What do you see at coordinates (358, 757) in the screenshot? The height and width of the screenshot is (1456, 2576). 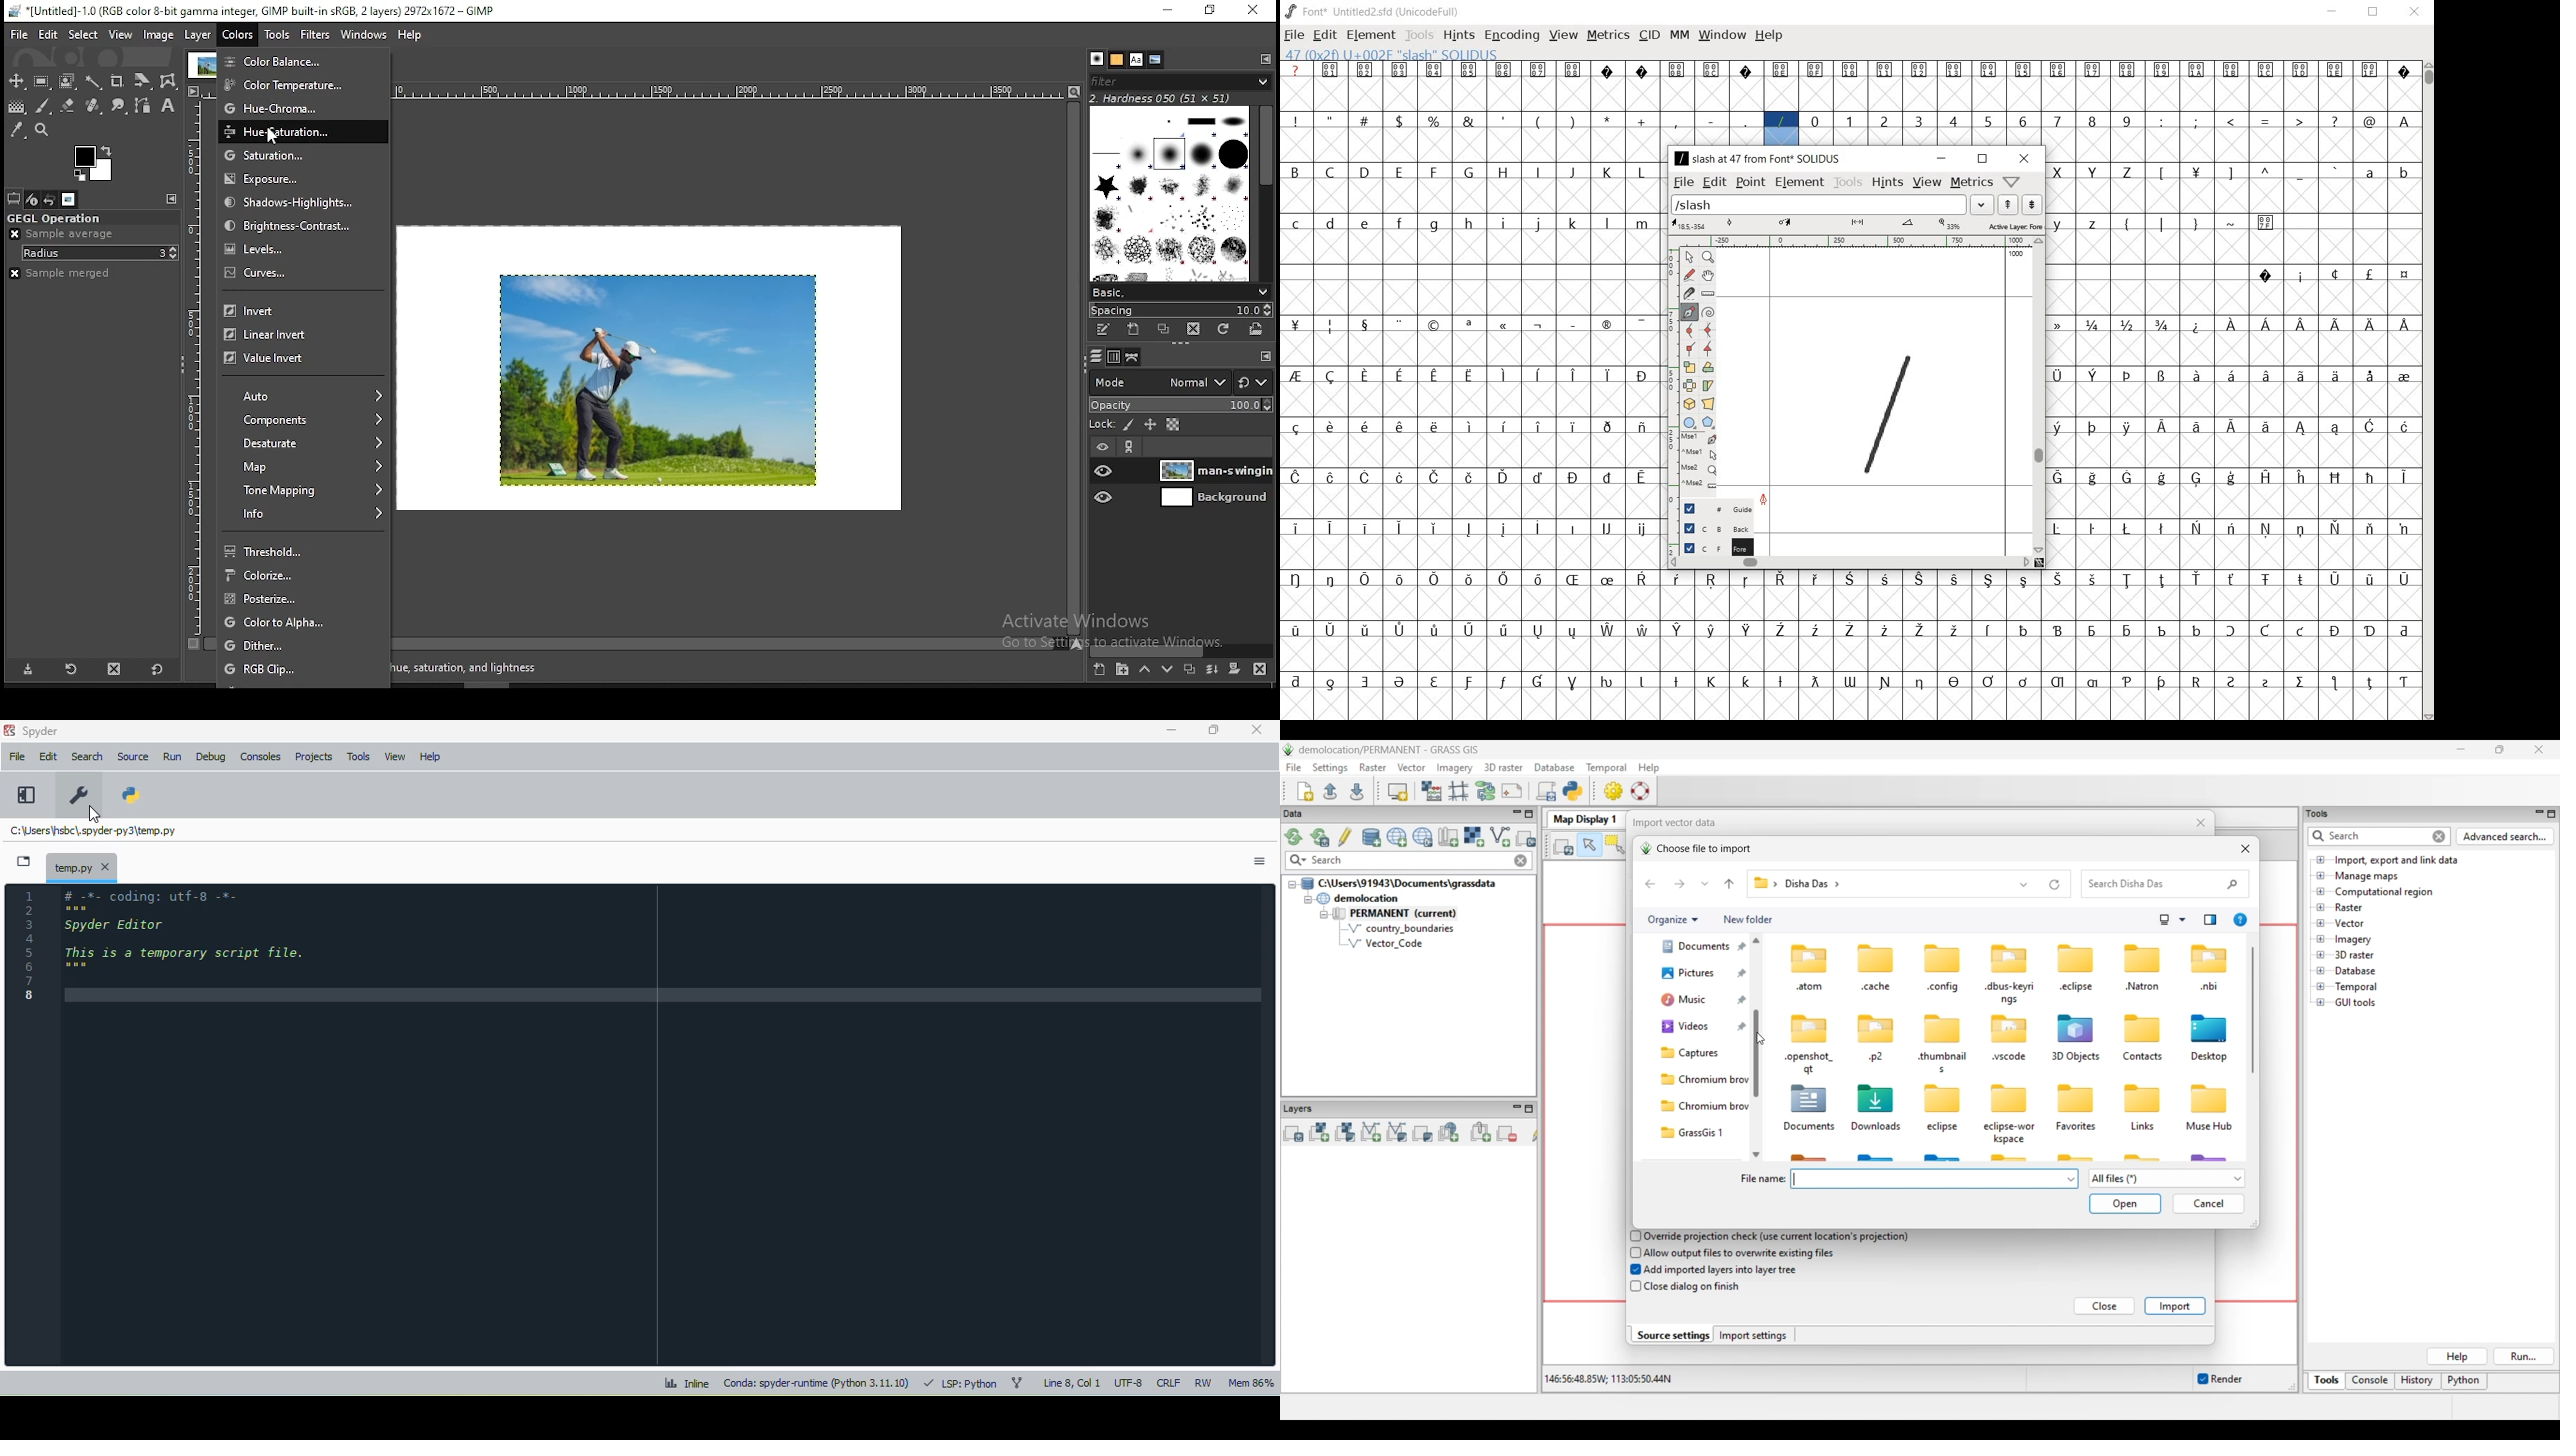 I see `tools` at bounding box center [358, 757].